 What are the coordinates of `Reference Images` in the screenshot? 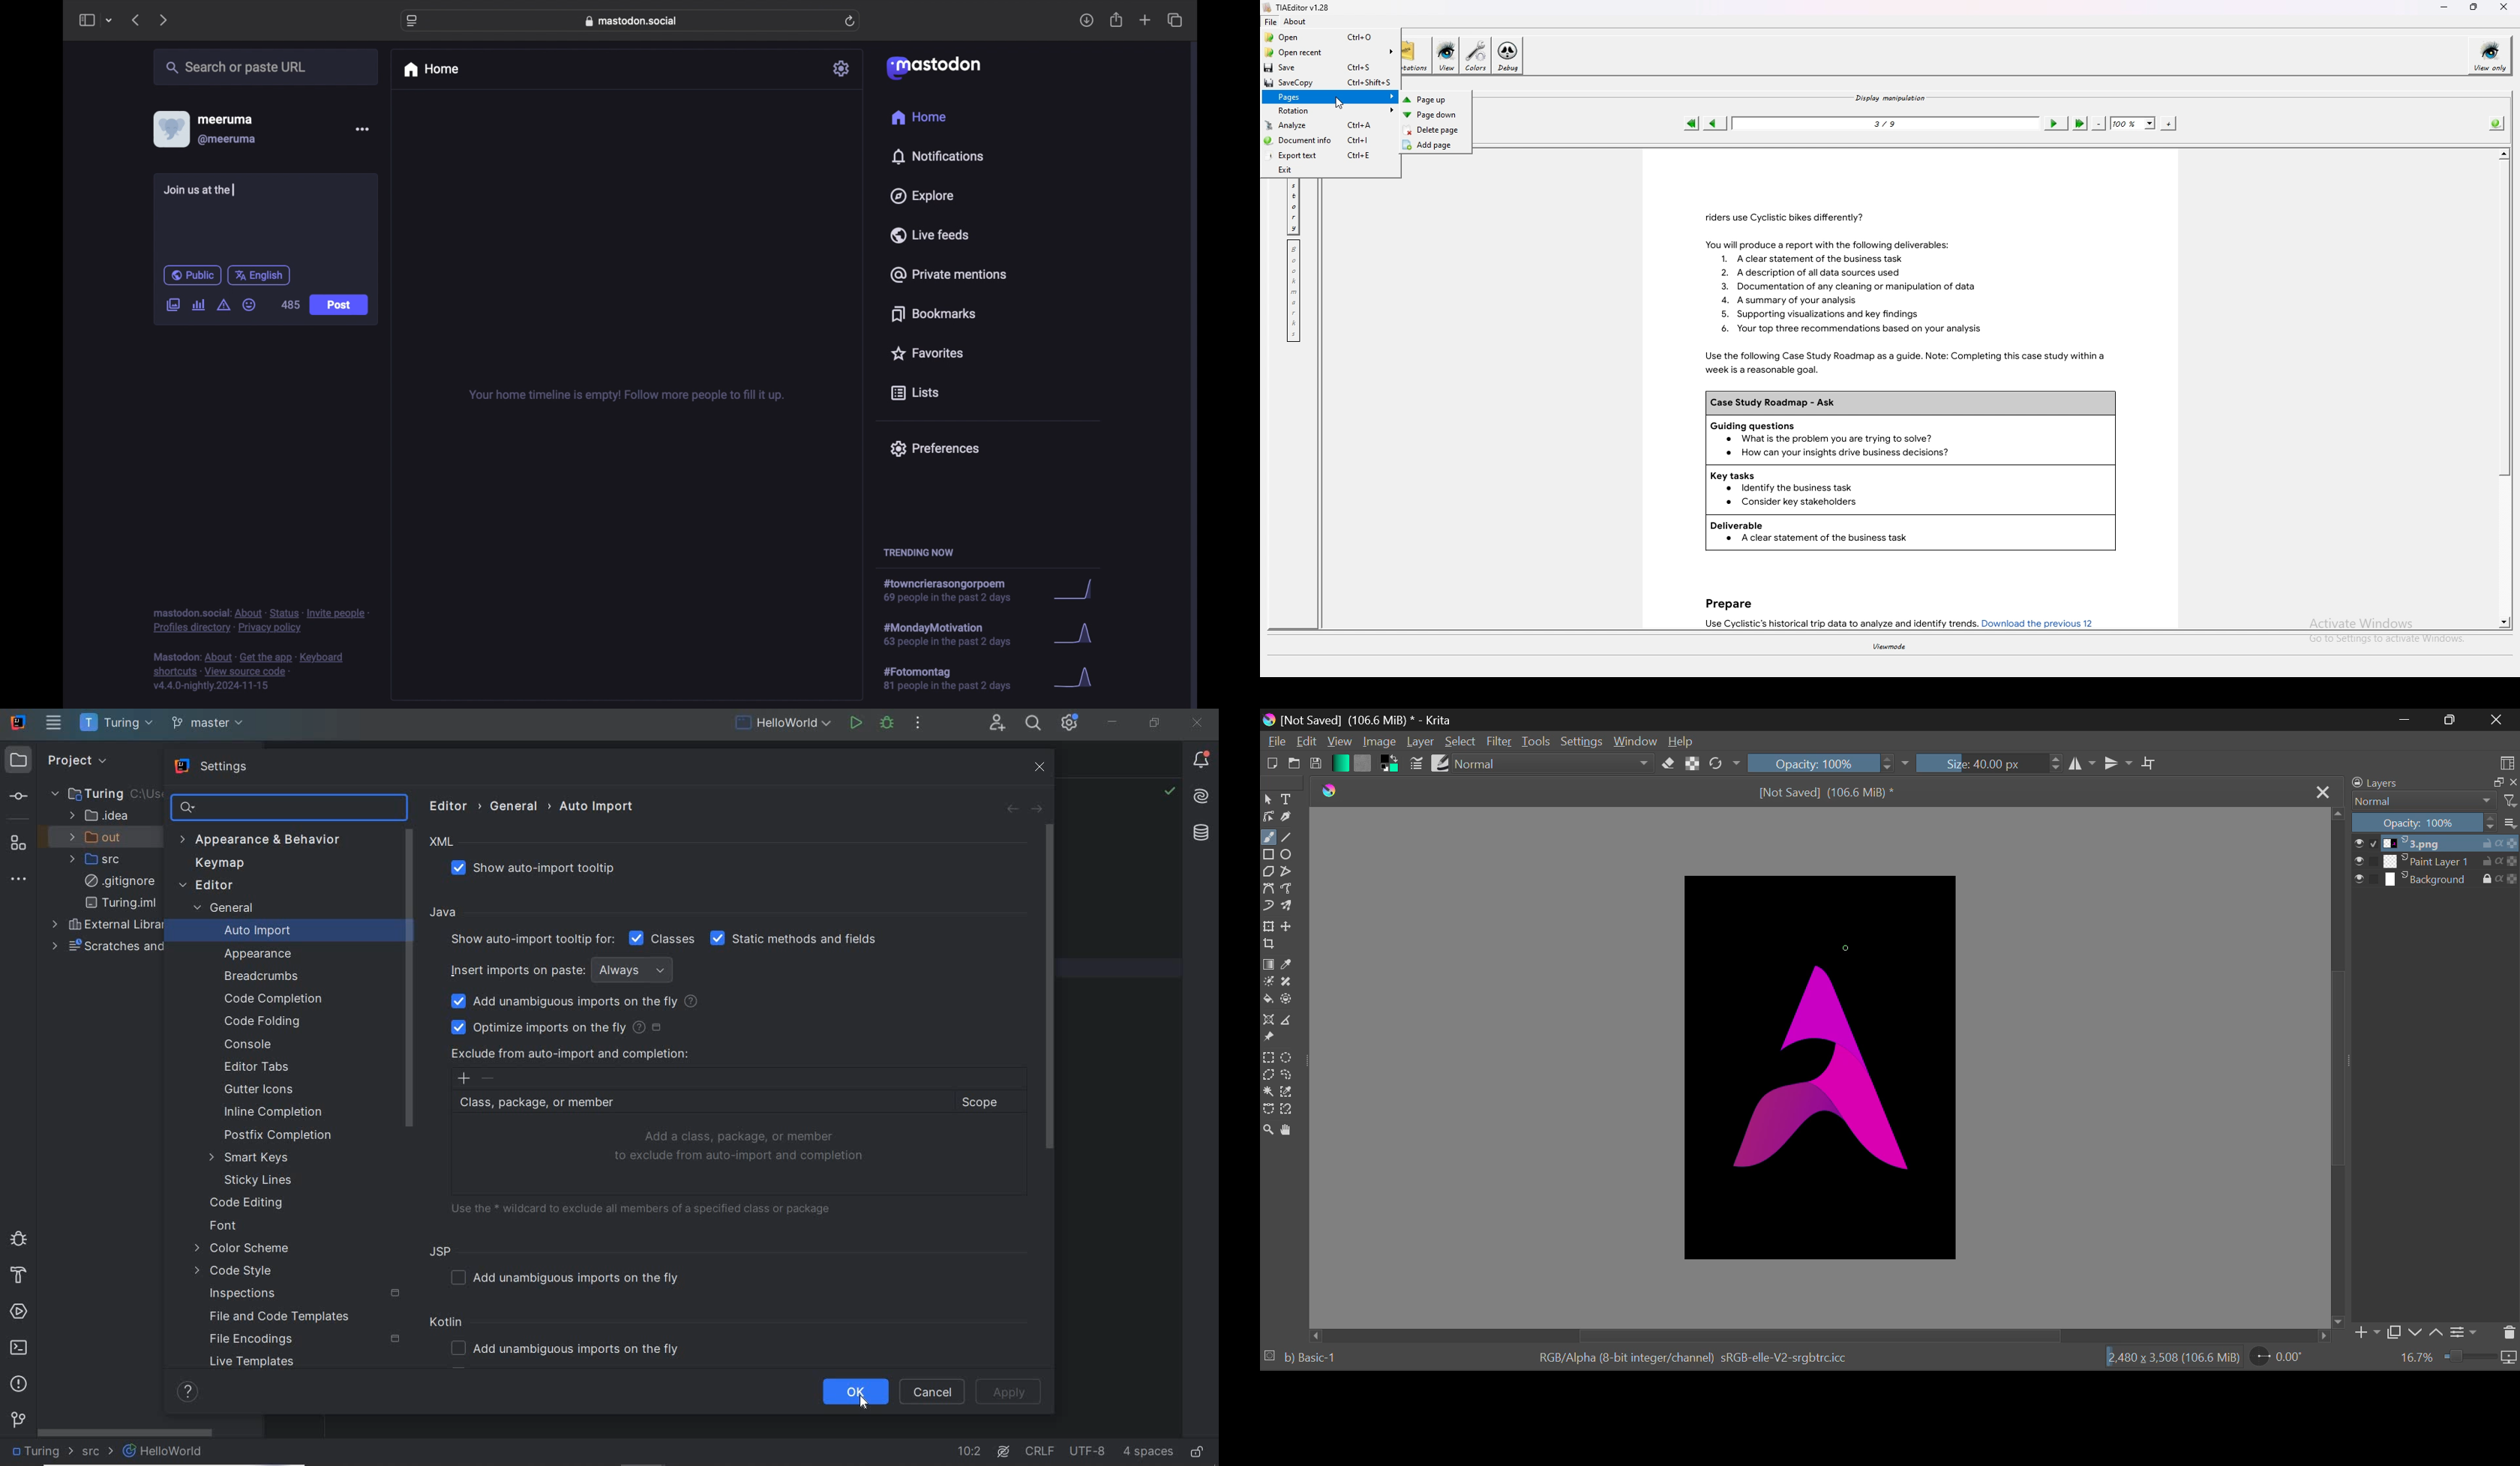 It's located at (1270, 1039).